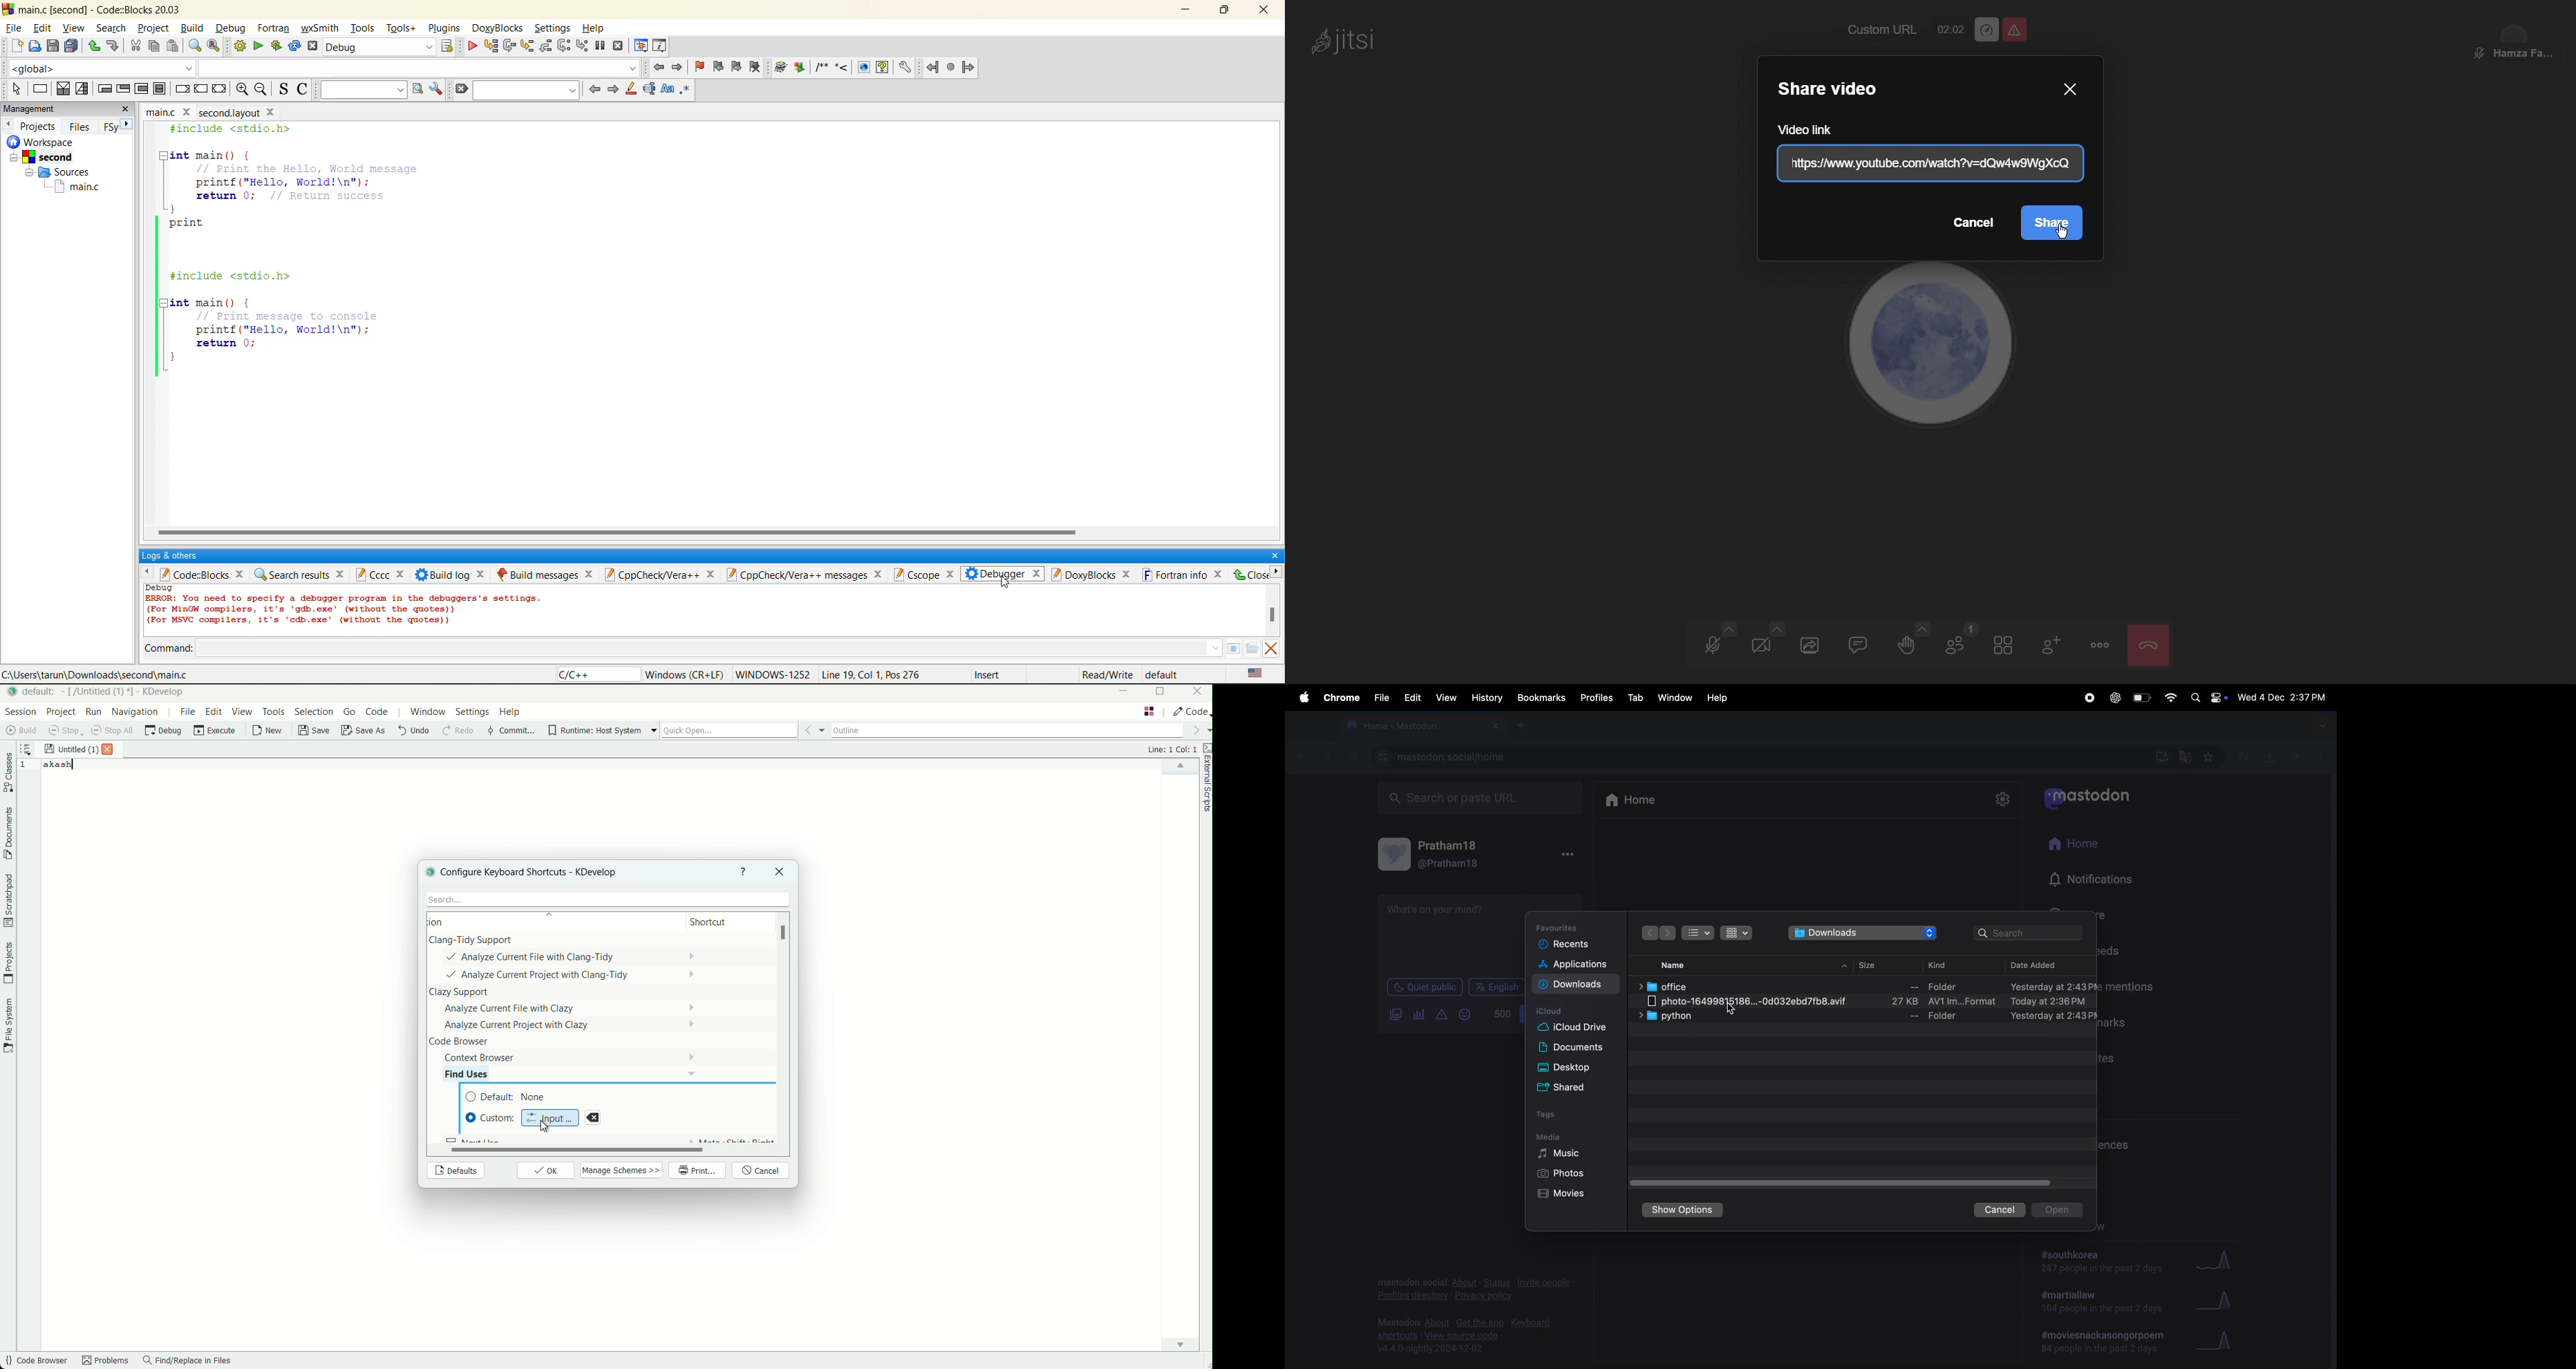 The width and height of the screenshot is (2576, 1372). Describe the element at coordinates (1444, 757) in the screenshot. I see `mastodon url` at that location.